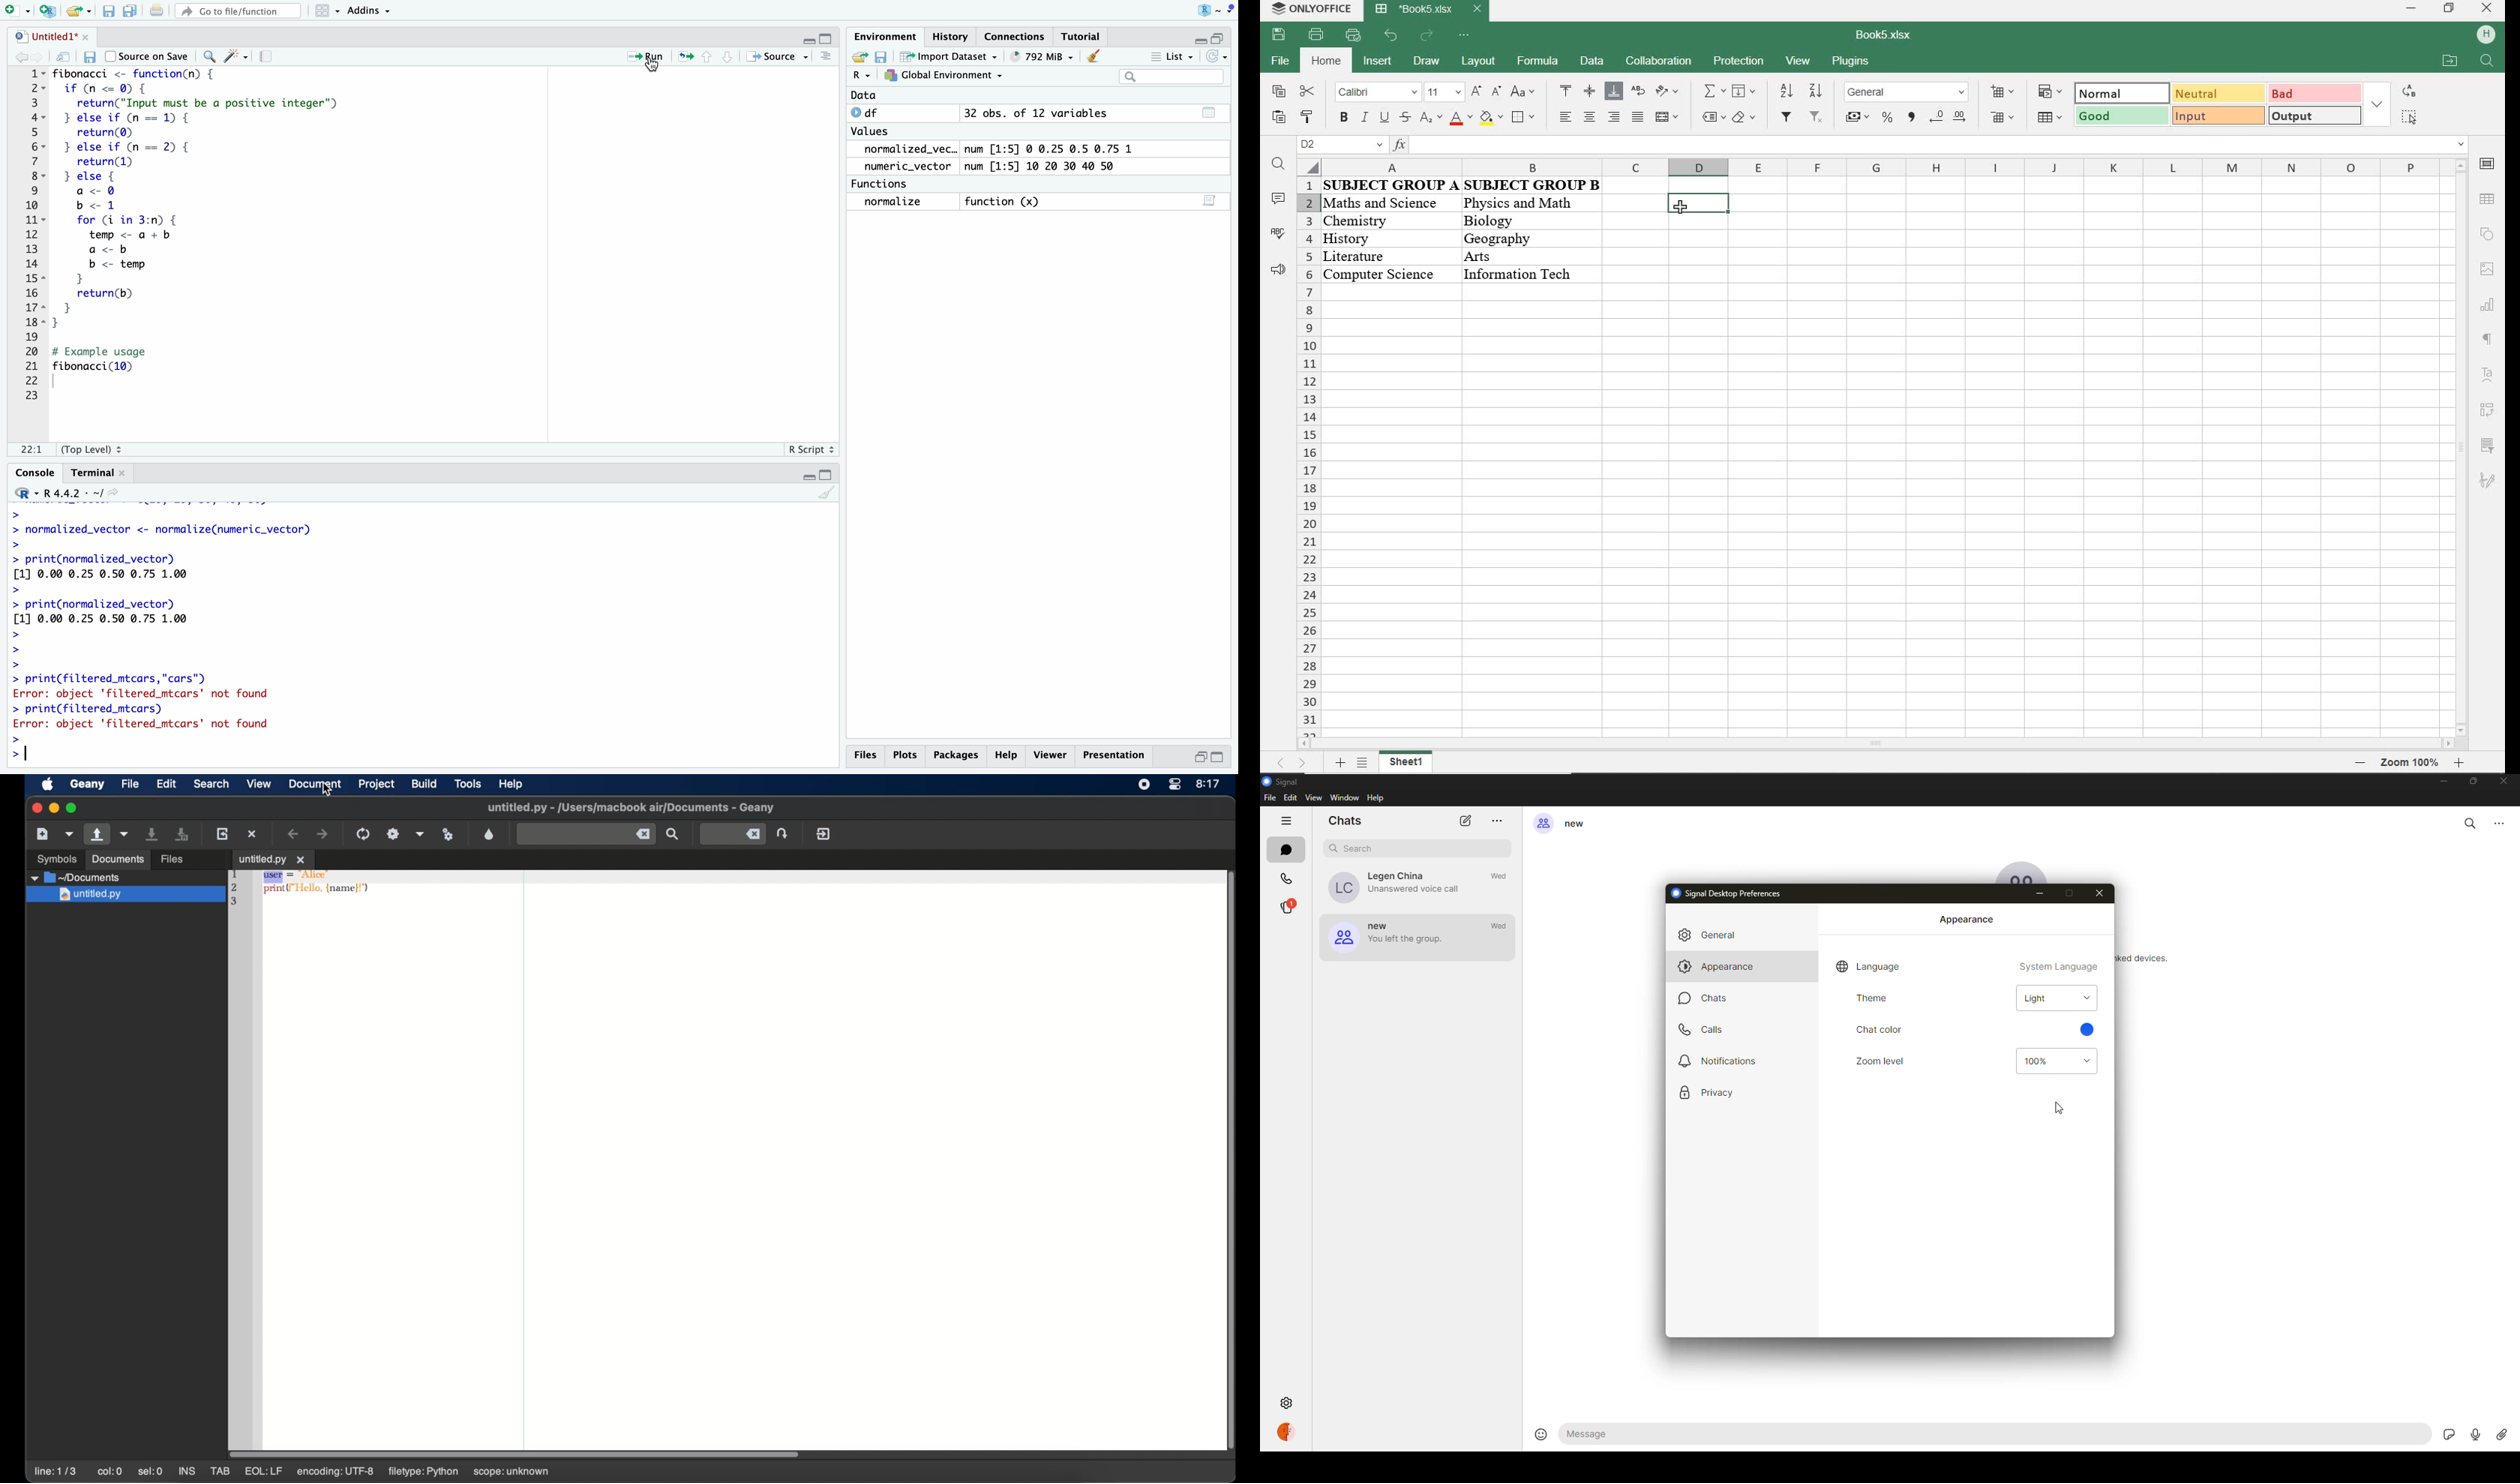  Describe the element at coordinates (2505, 828) in the screenshot. I see `options` at that location.